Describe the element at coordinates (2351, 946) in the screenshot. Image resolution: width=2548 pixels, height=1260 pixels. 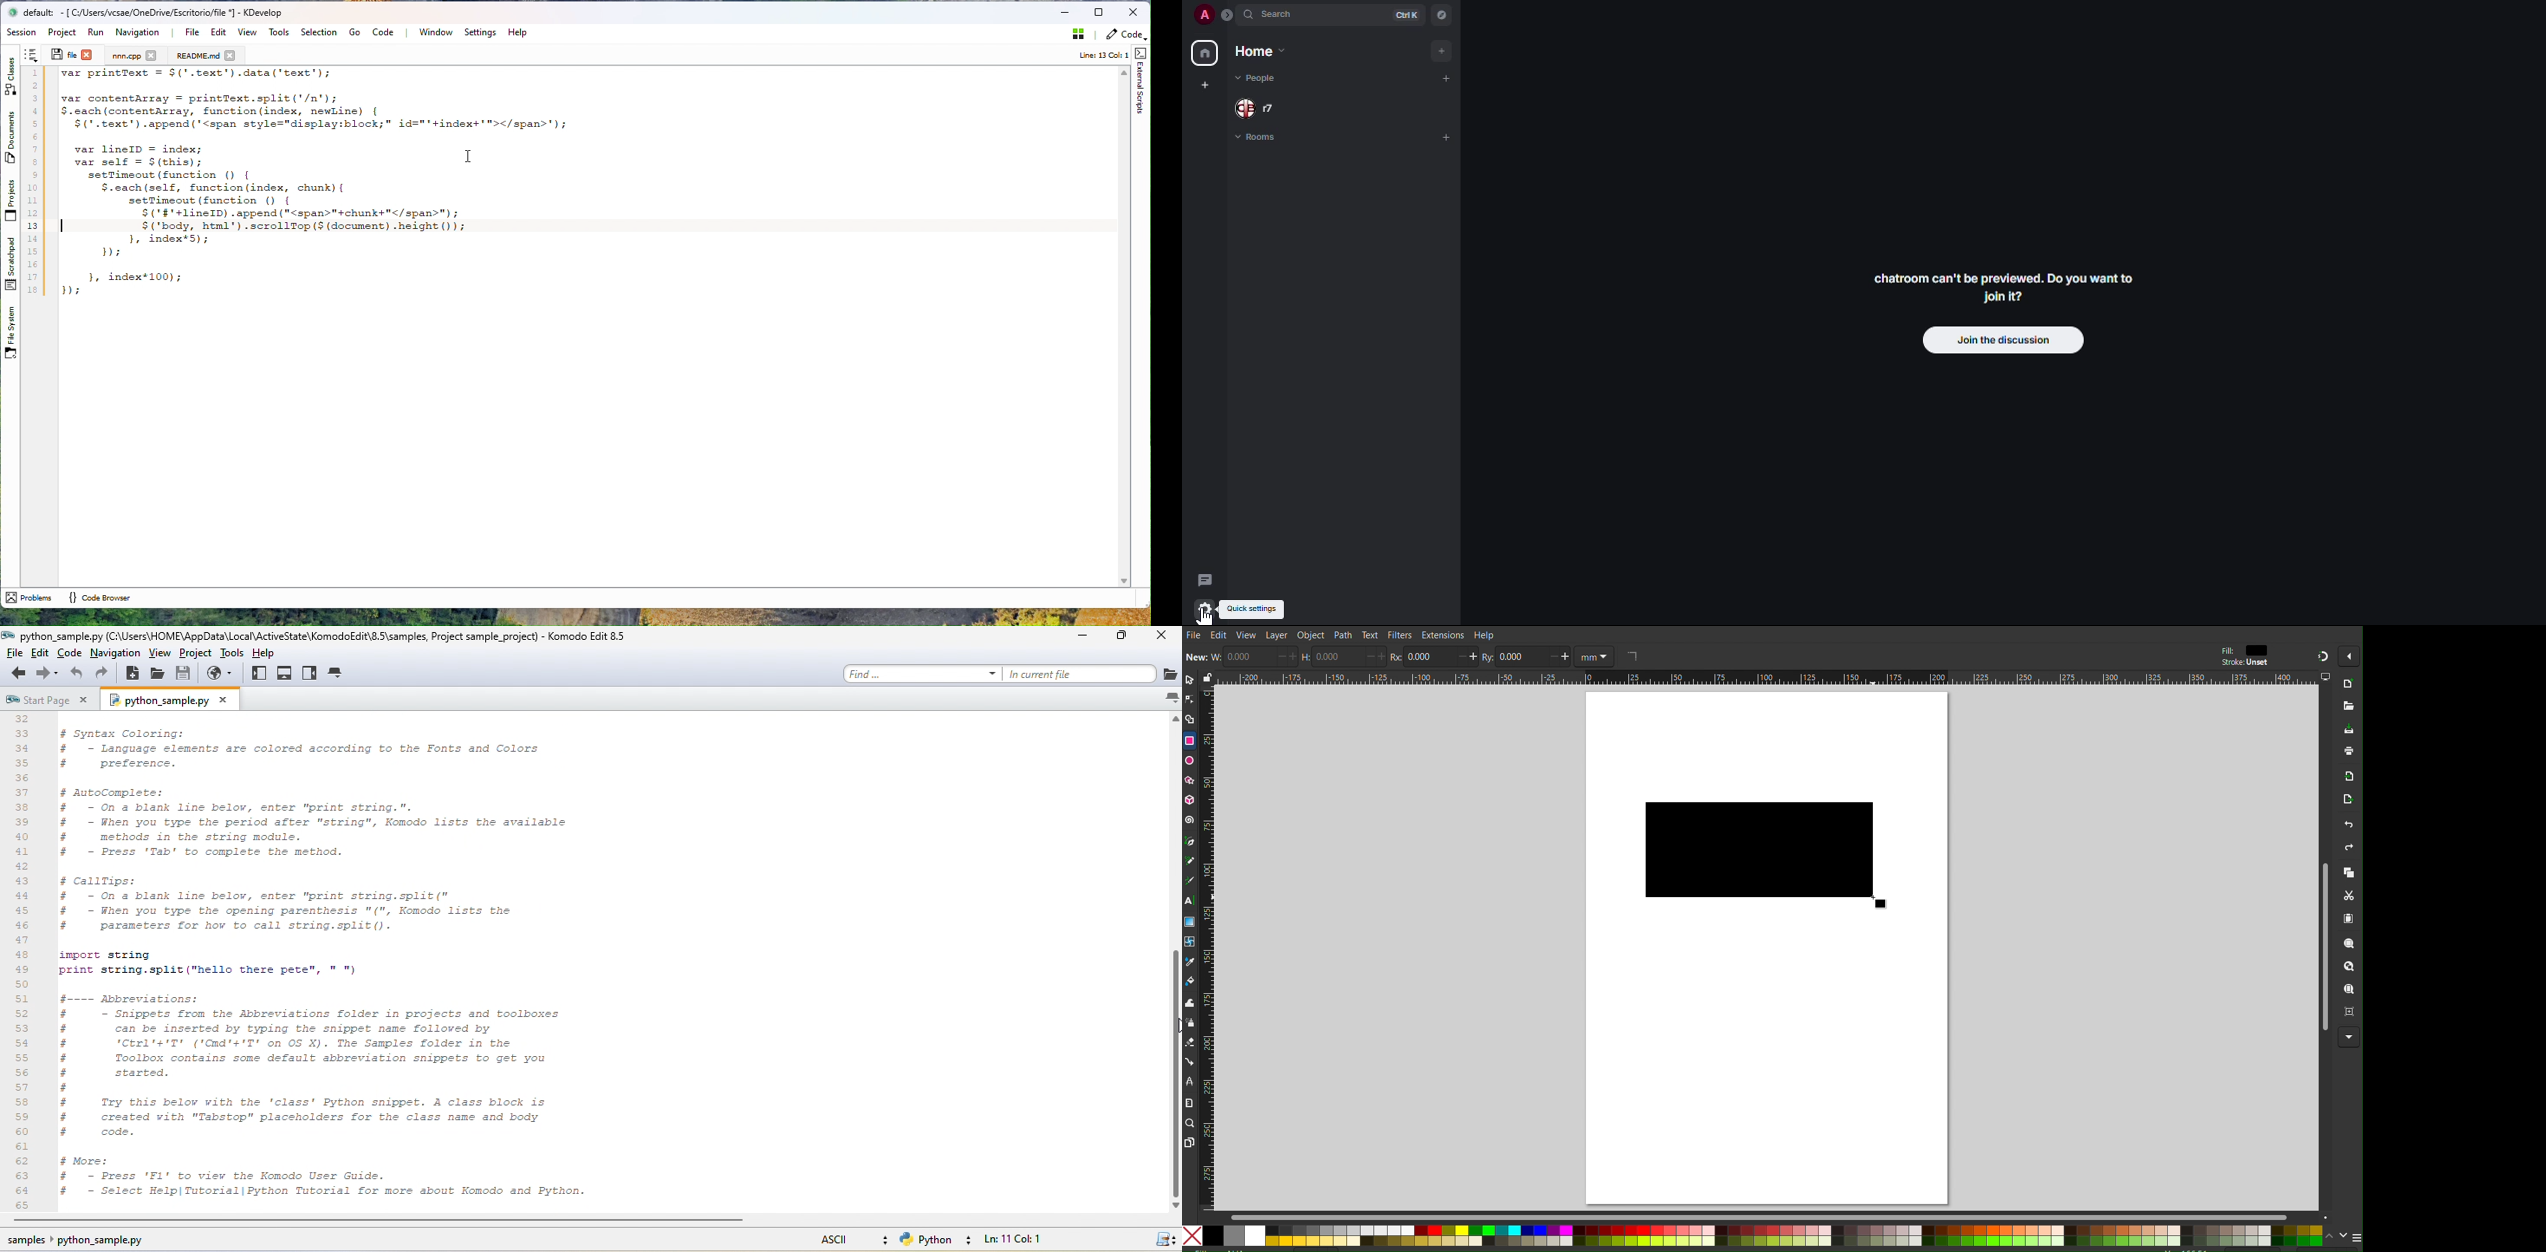
I see `Zoom Selection` at that location.